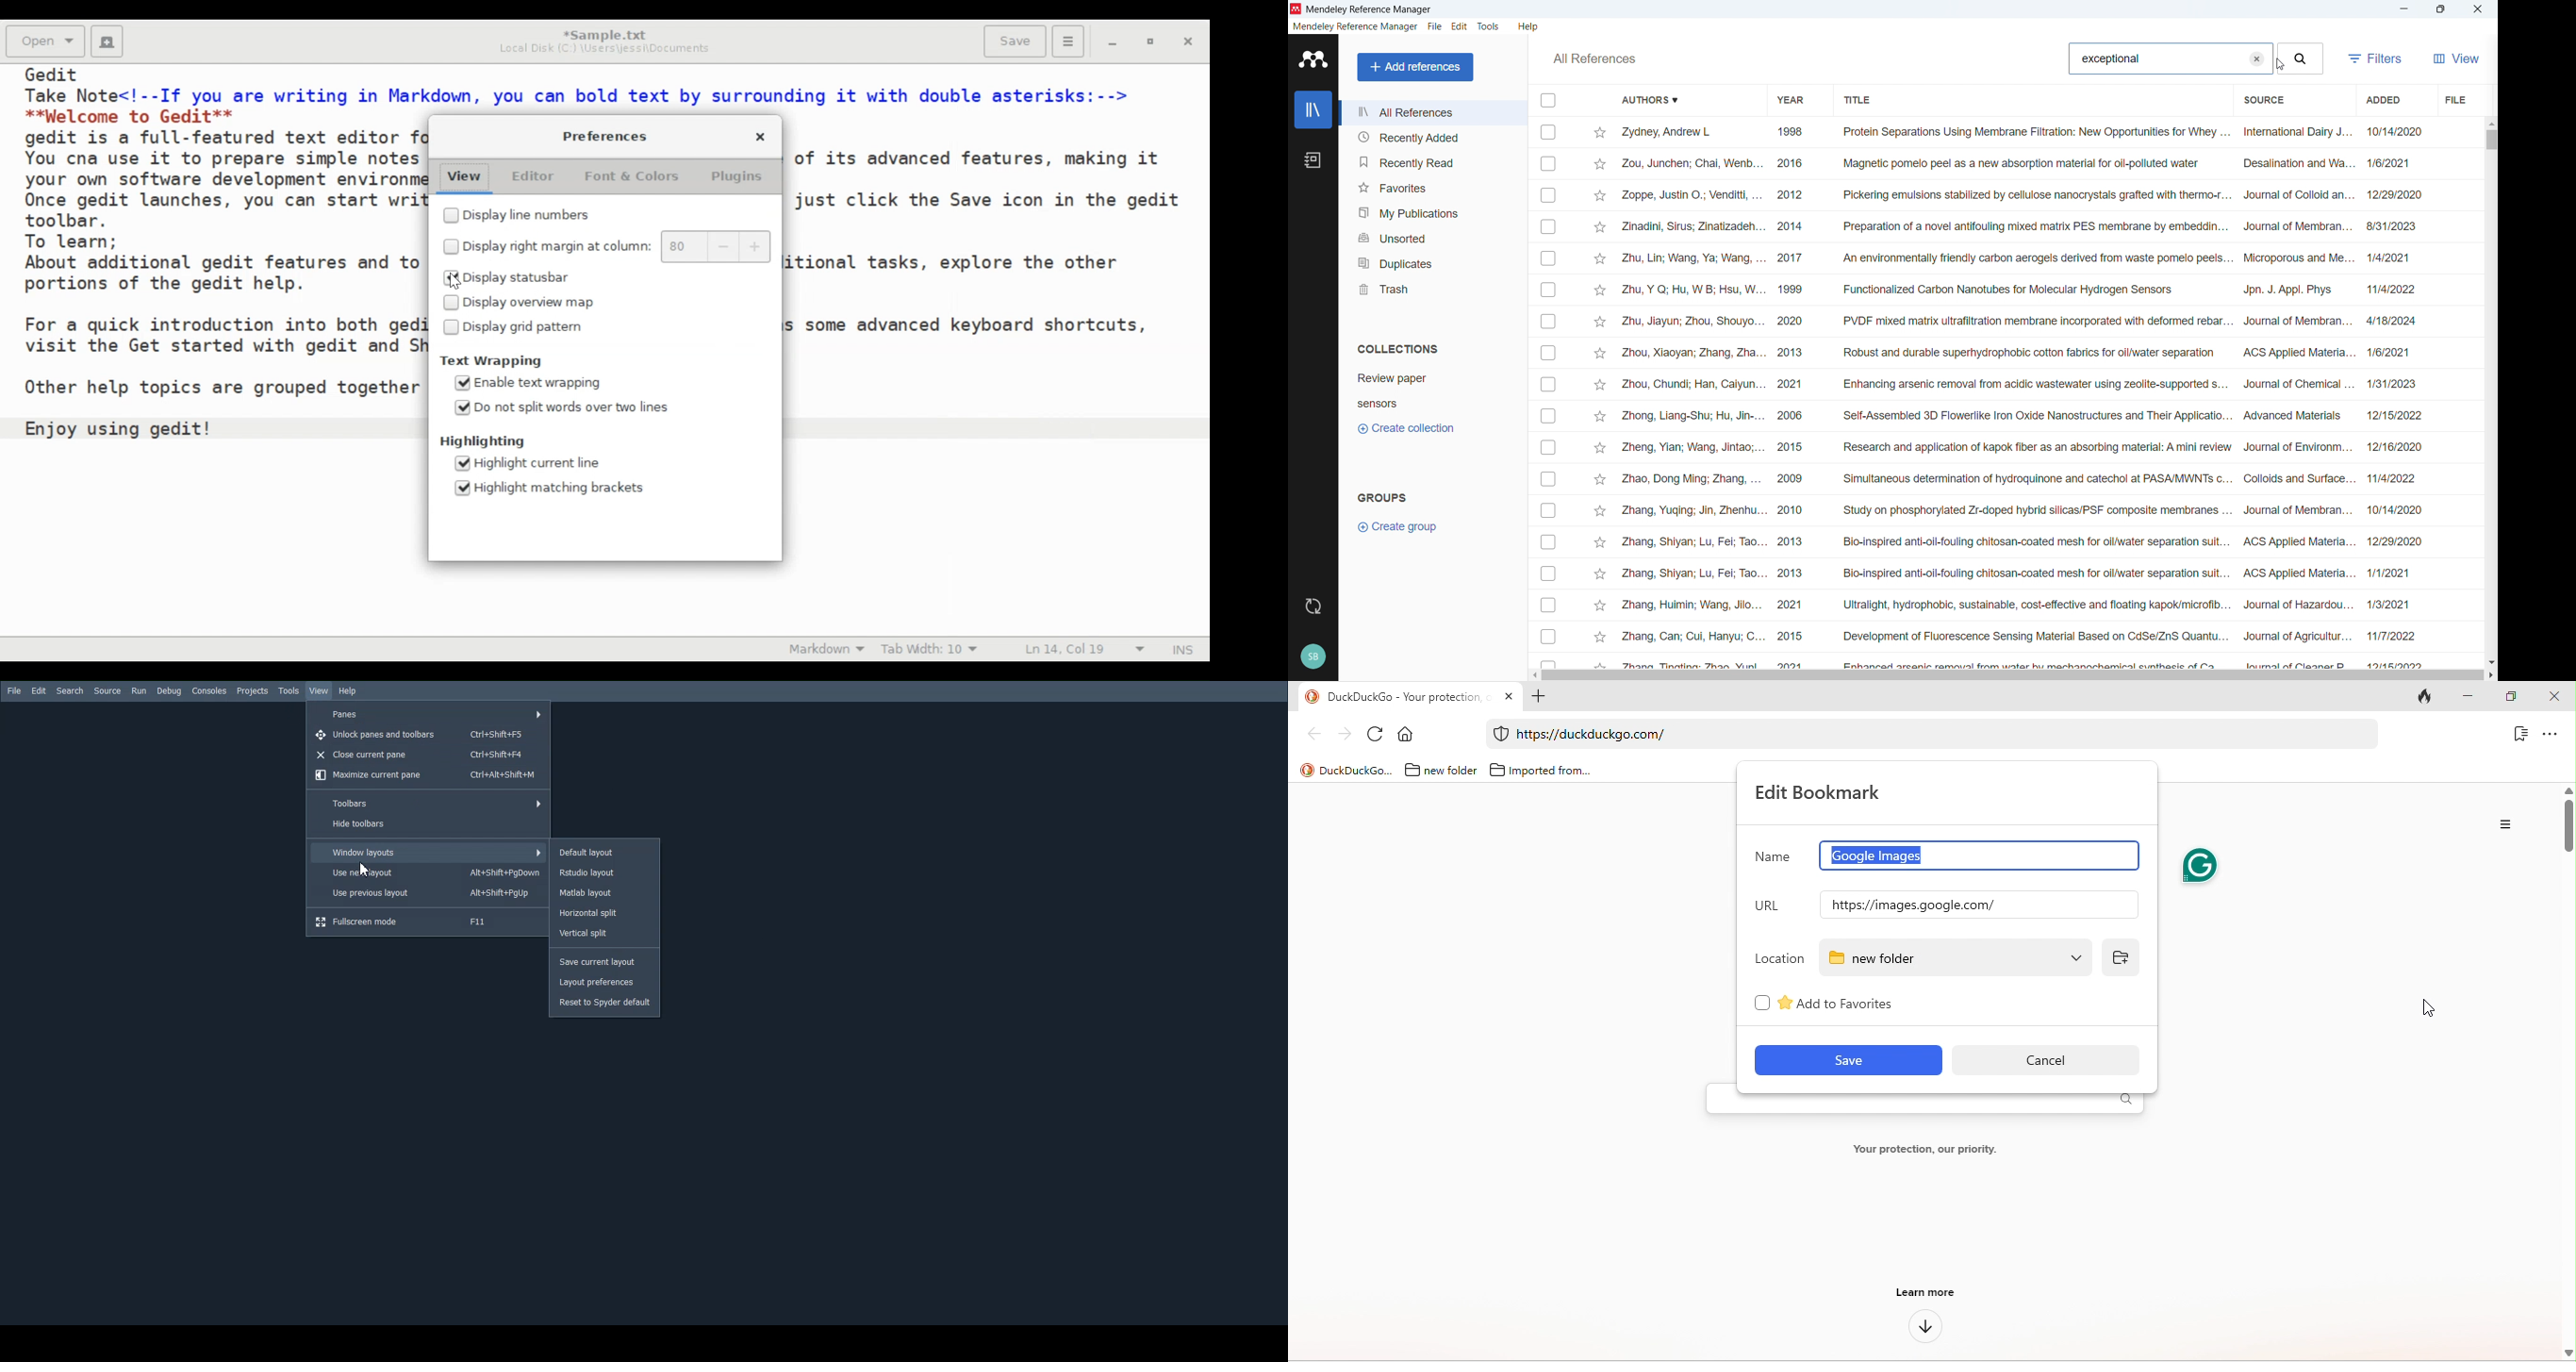 This screenshot has height=1372, width=2576. What do you see at coordinates (604, 851) in the screenshot?
I see `Default layout` at bounding box center [604, 851].